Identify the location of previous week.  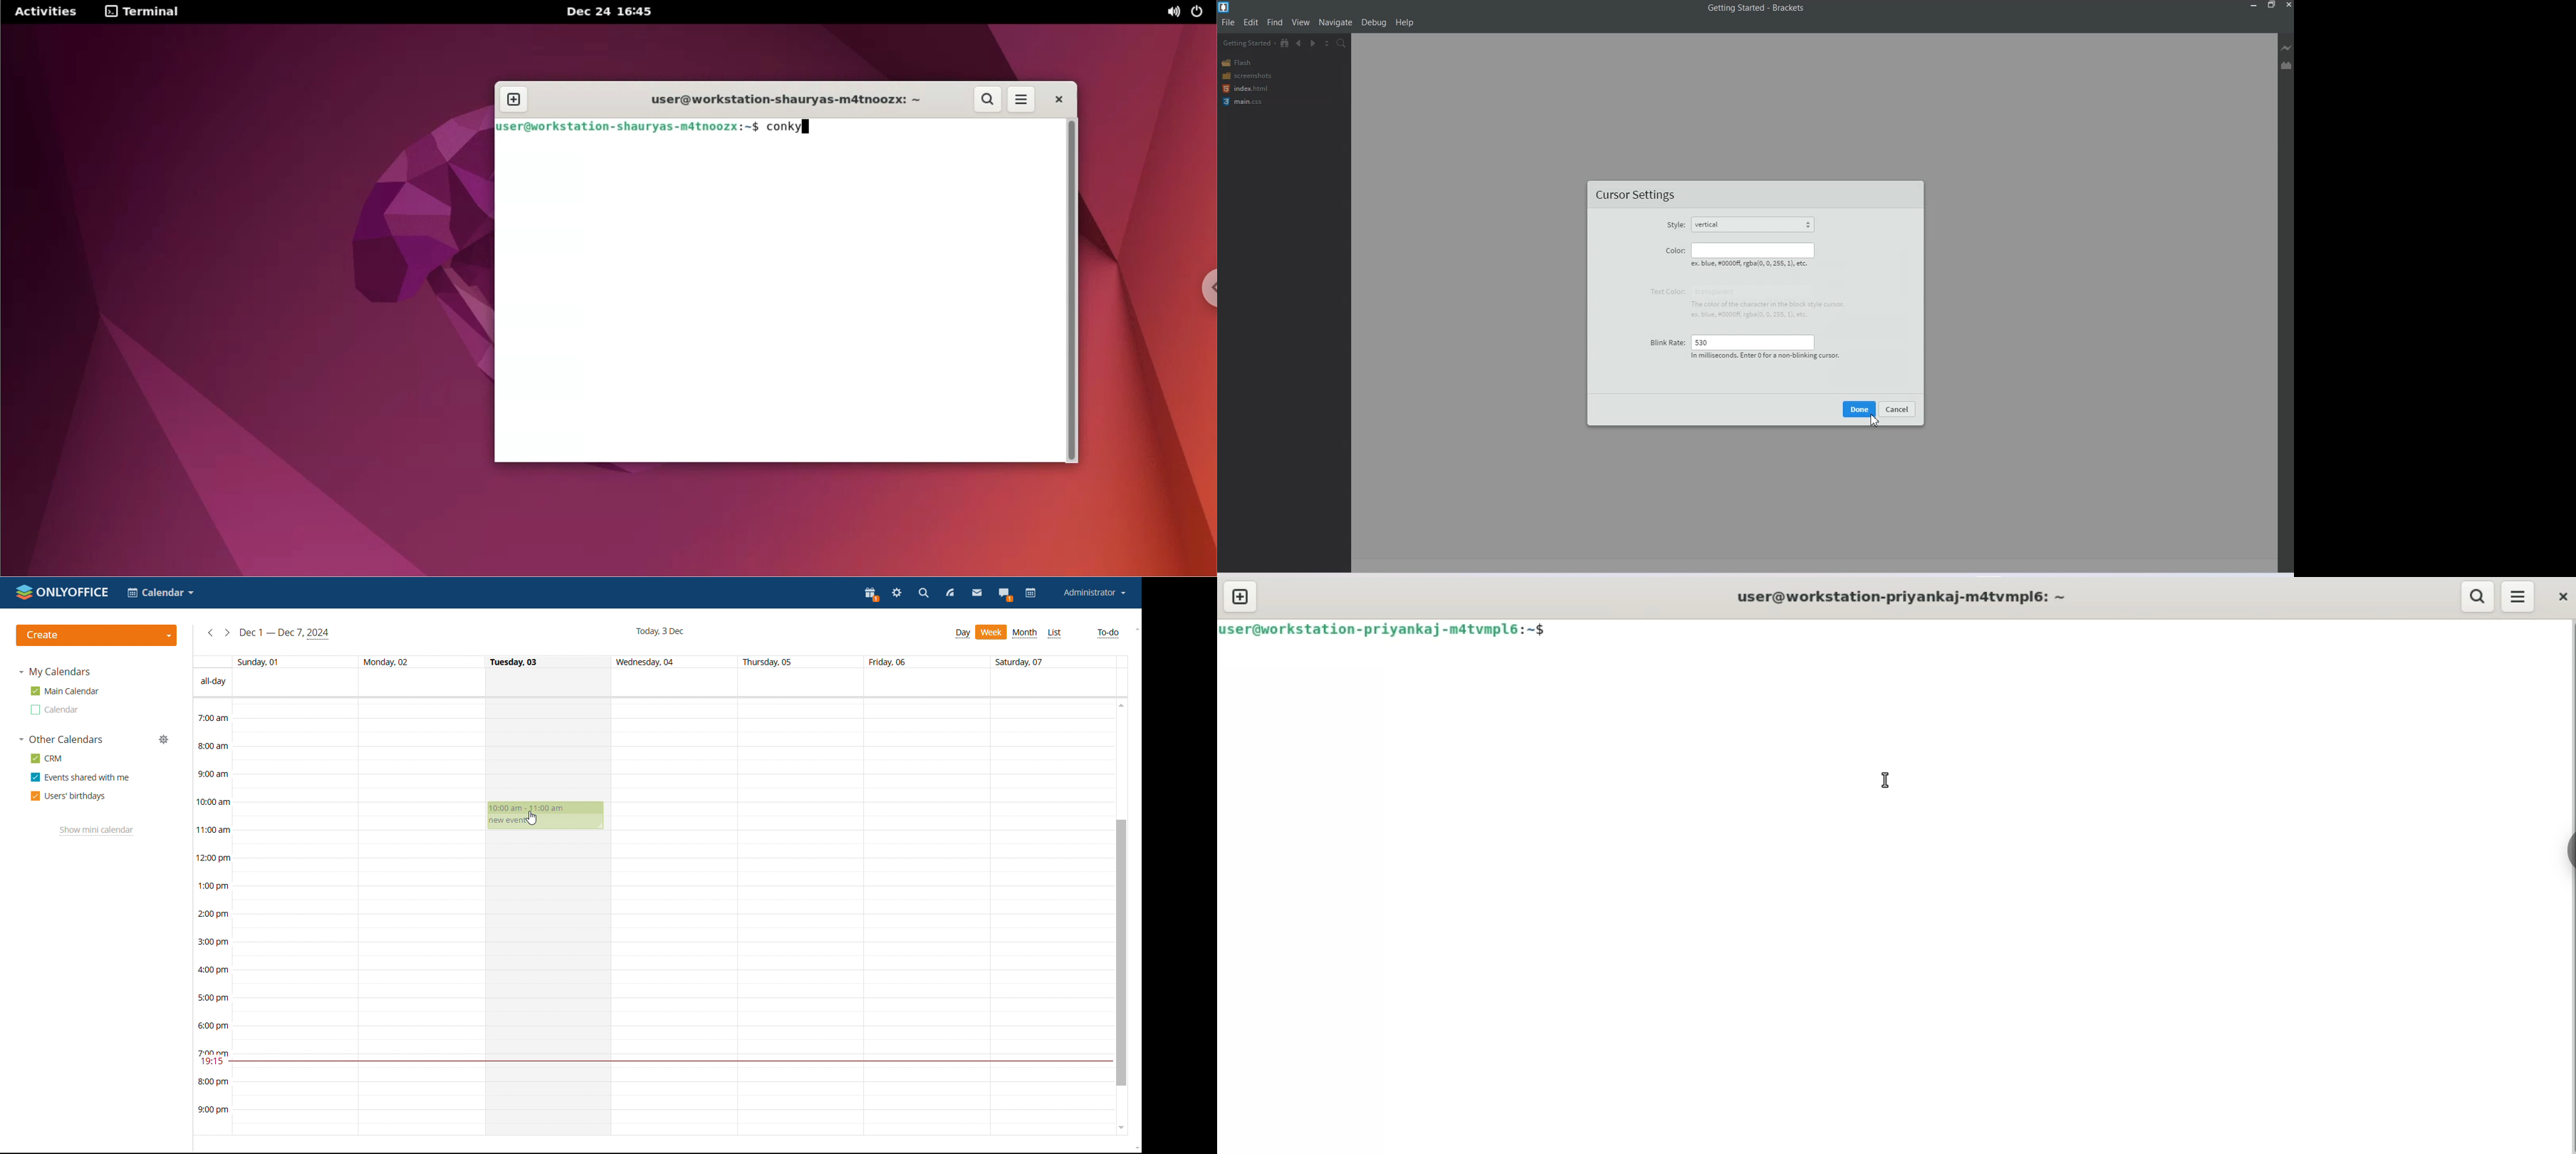
(211, 634).